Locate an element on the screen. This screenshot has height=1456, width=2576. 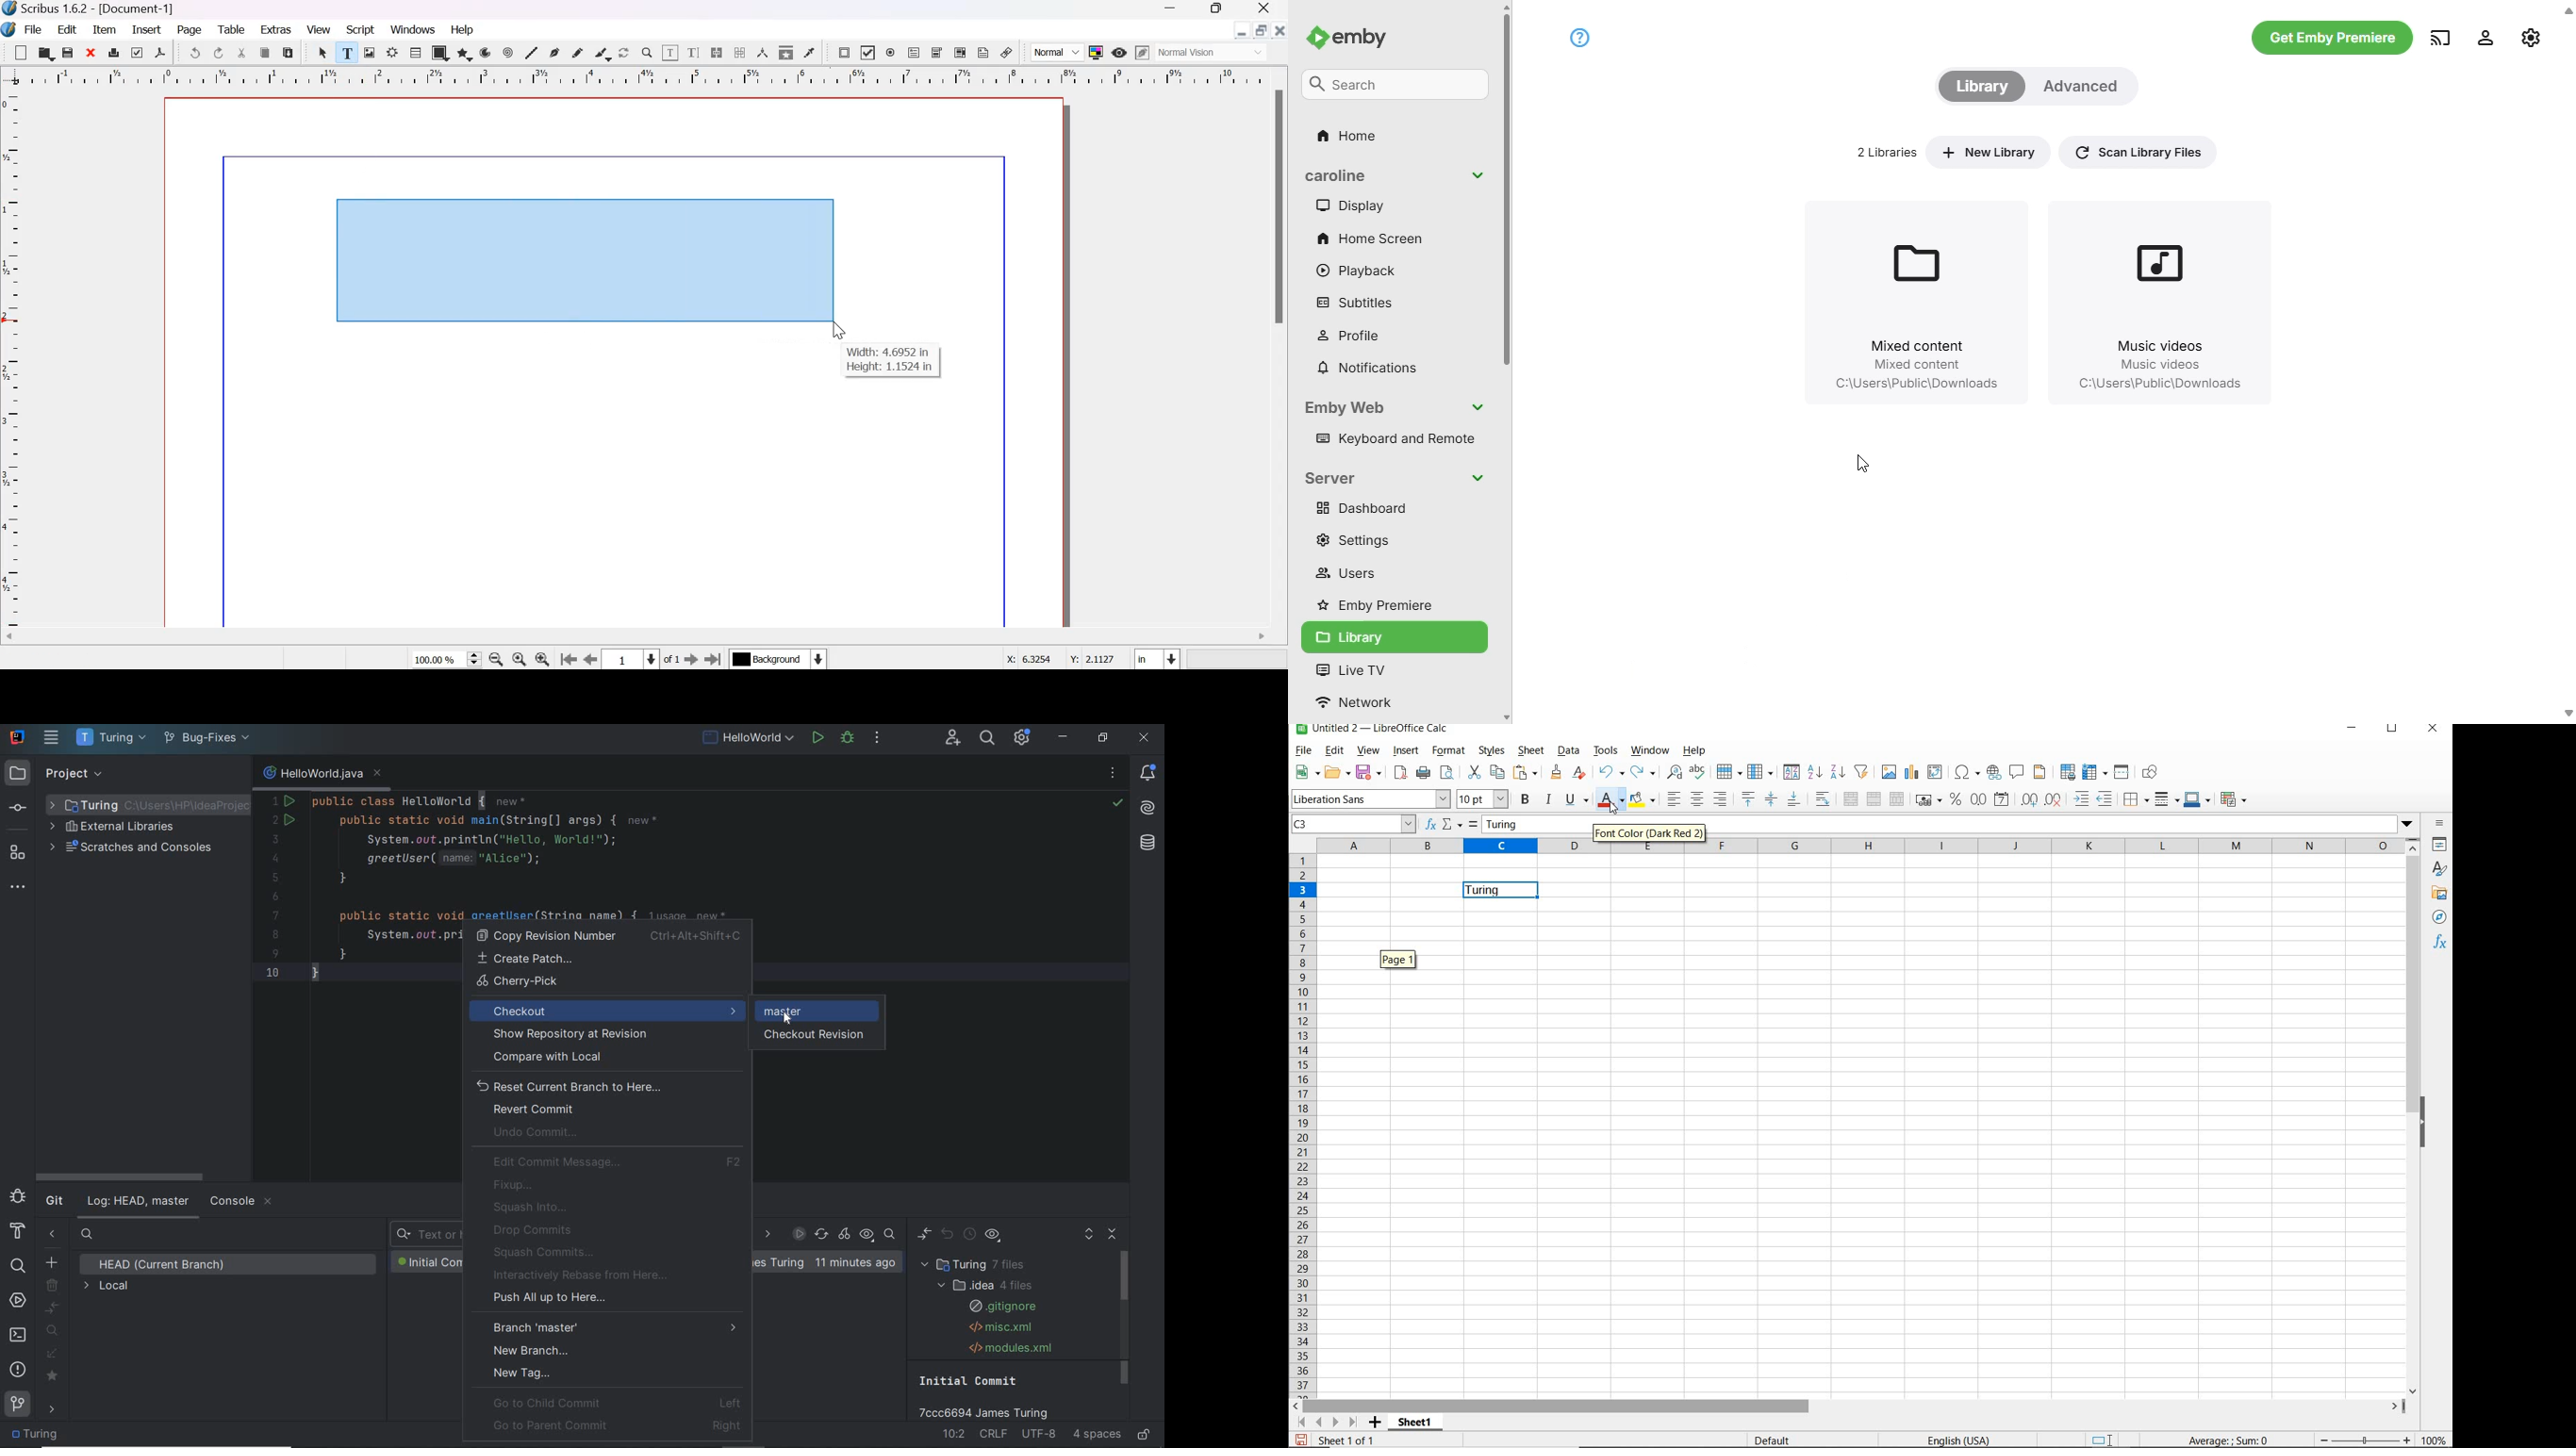
SAVE is located at coordinates (1368, 772).